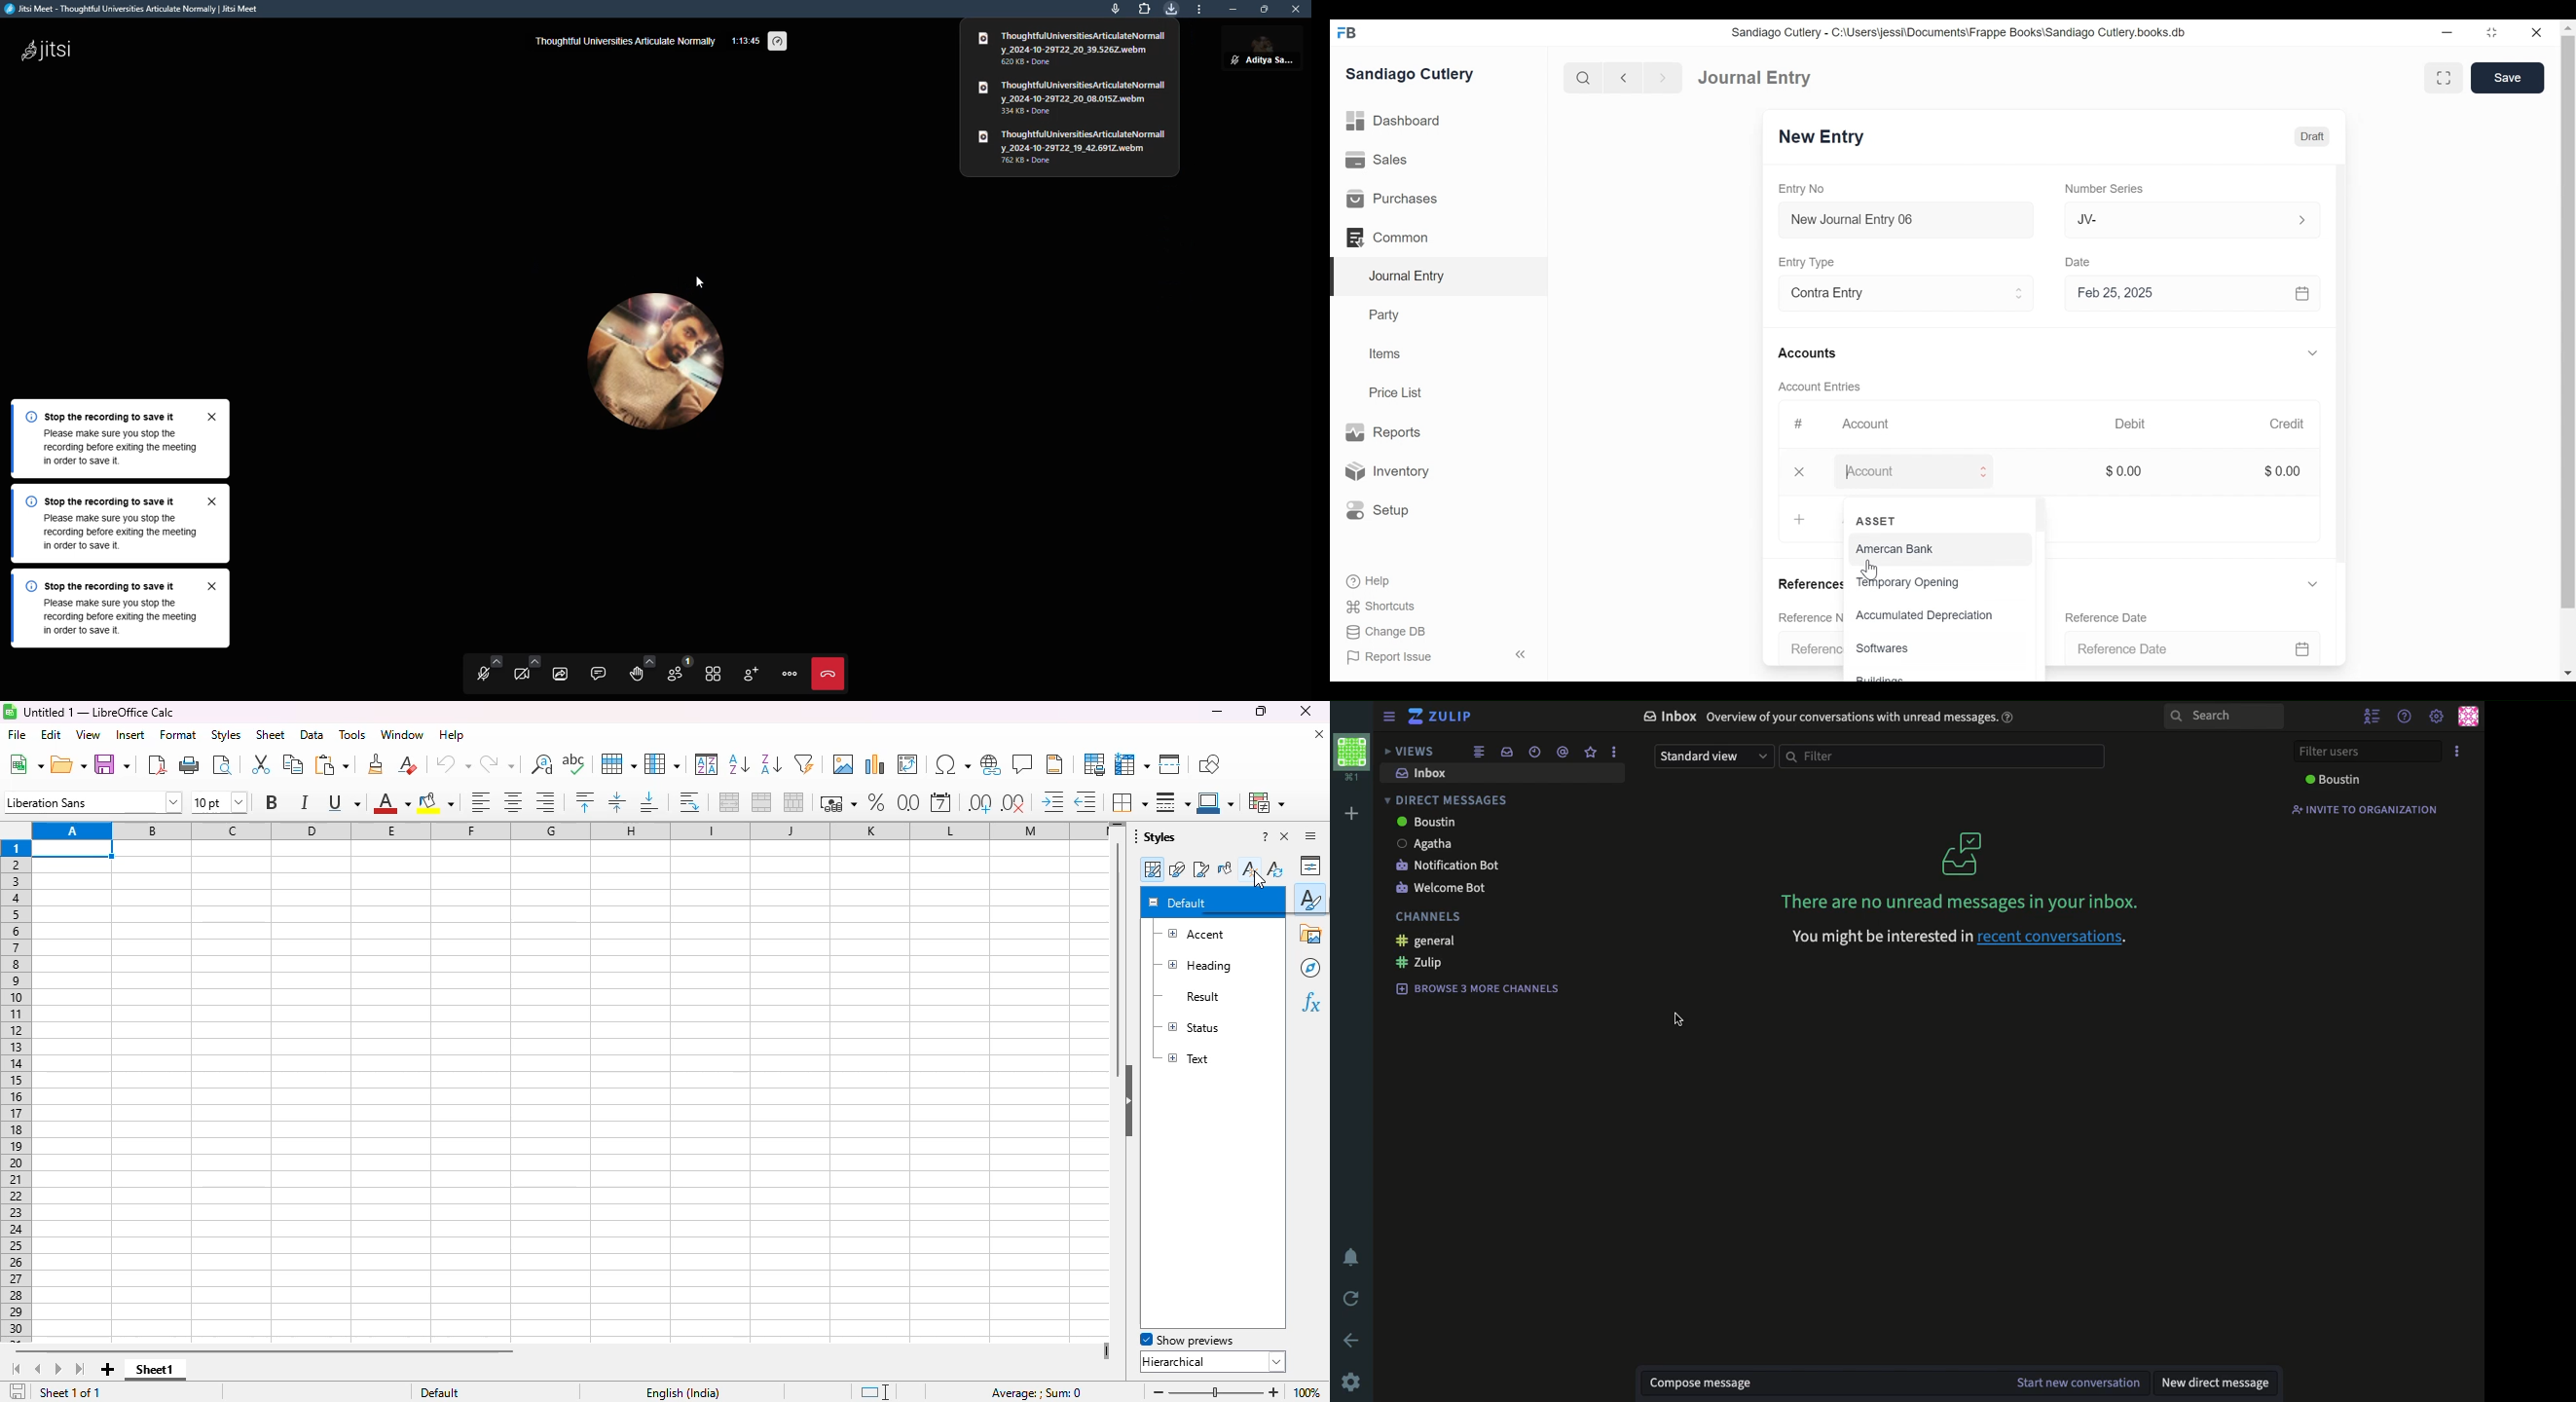  I want to click on column, so click(662, 764).